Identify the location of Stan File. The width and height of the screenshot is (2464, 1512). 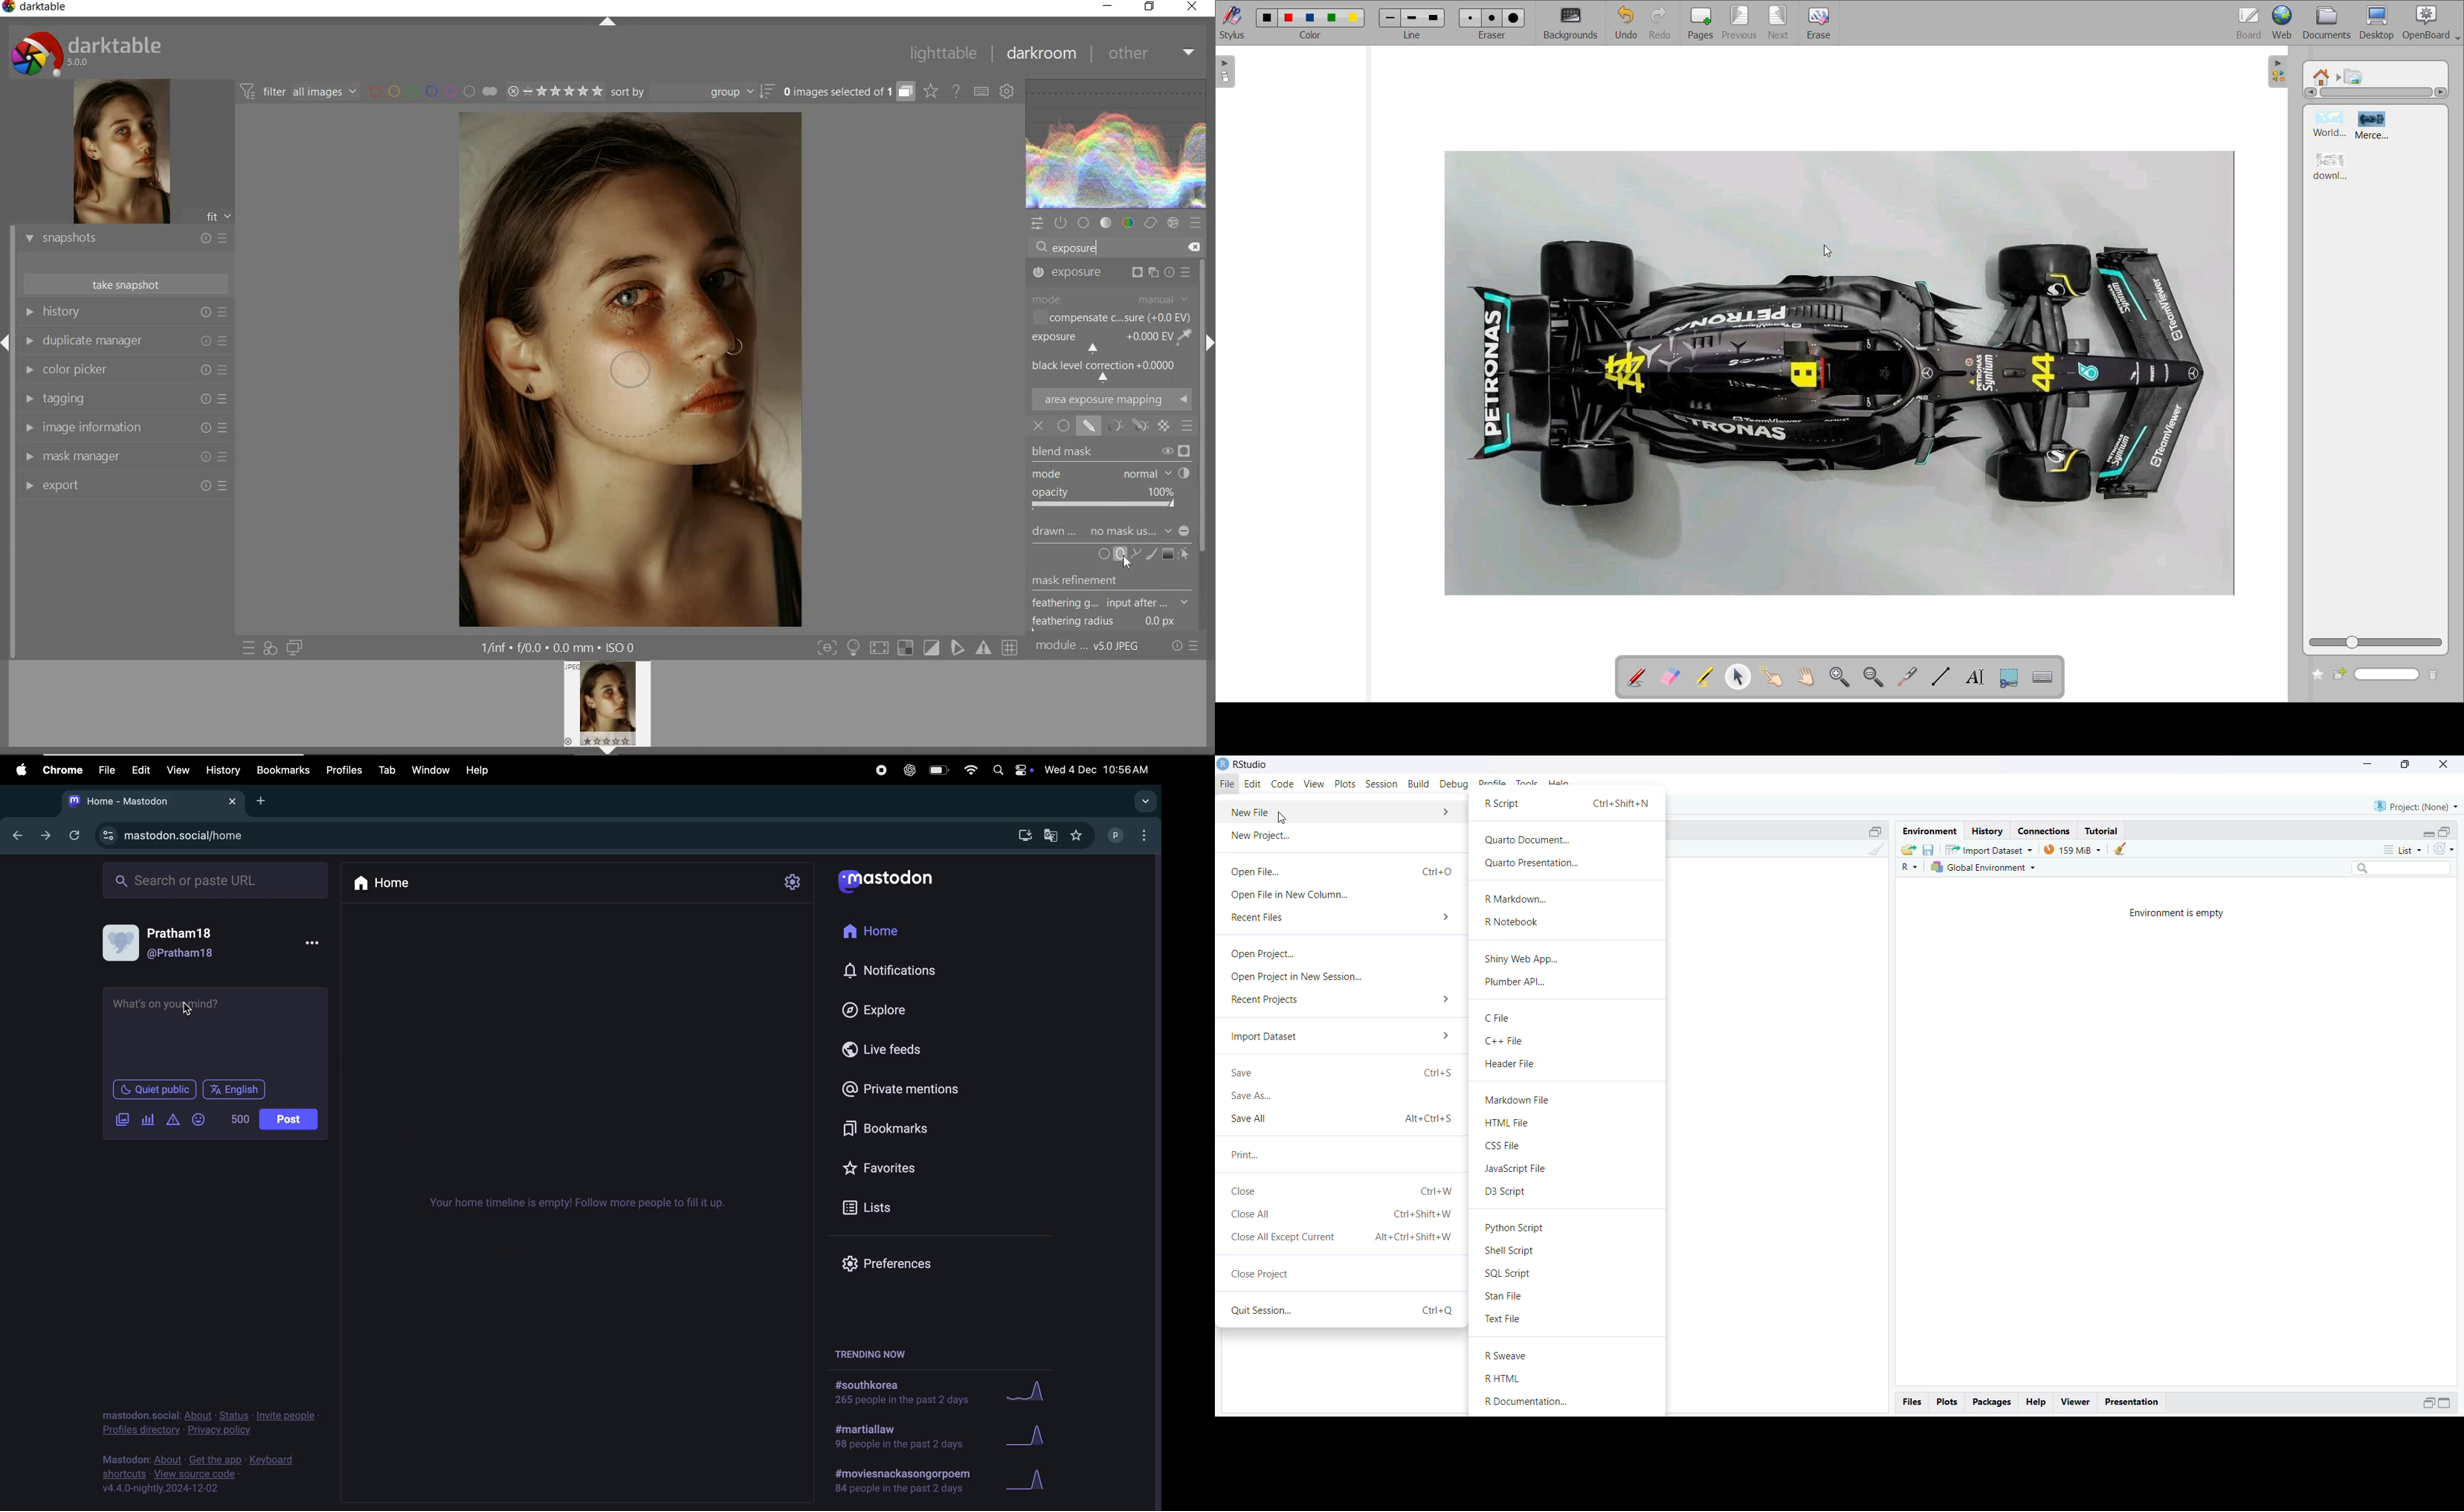
(1506, 1297).